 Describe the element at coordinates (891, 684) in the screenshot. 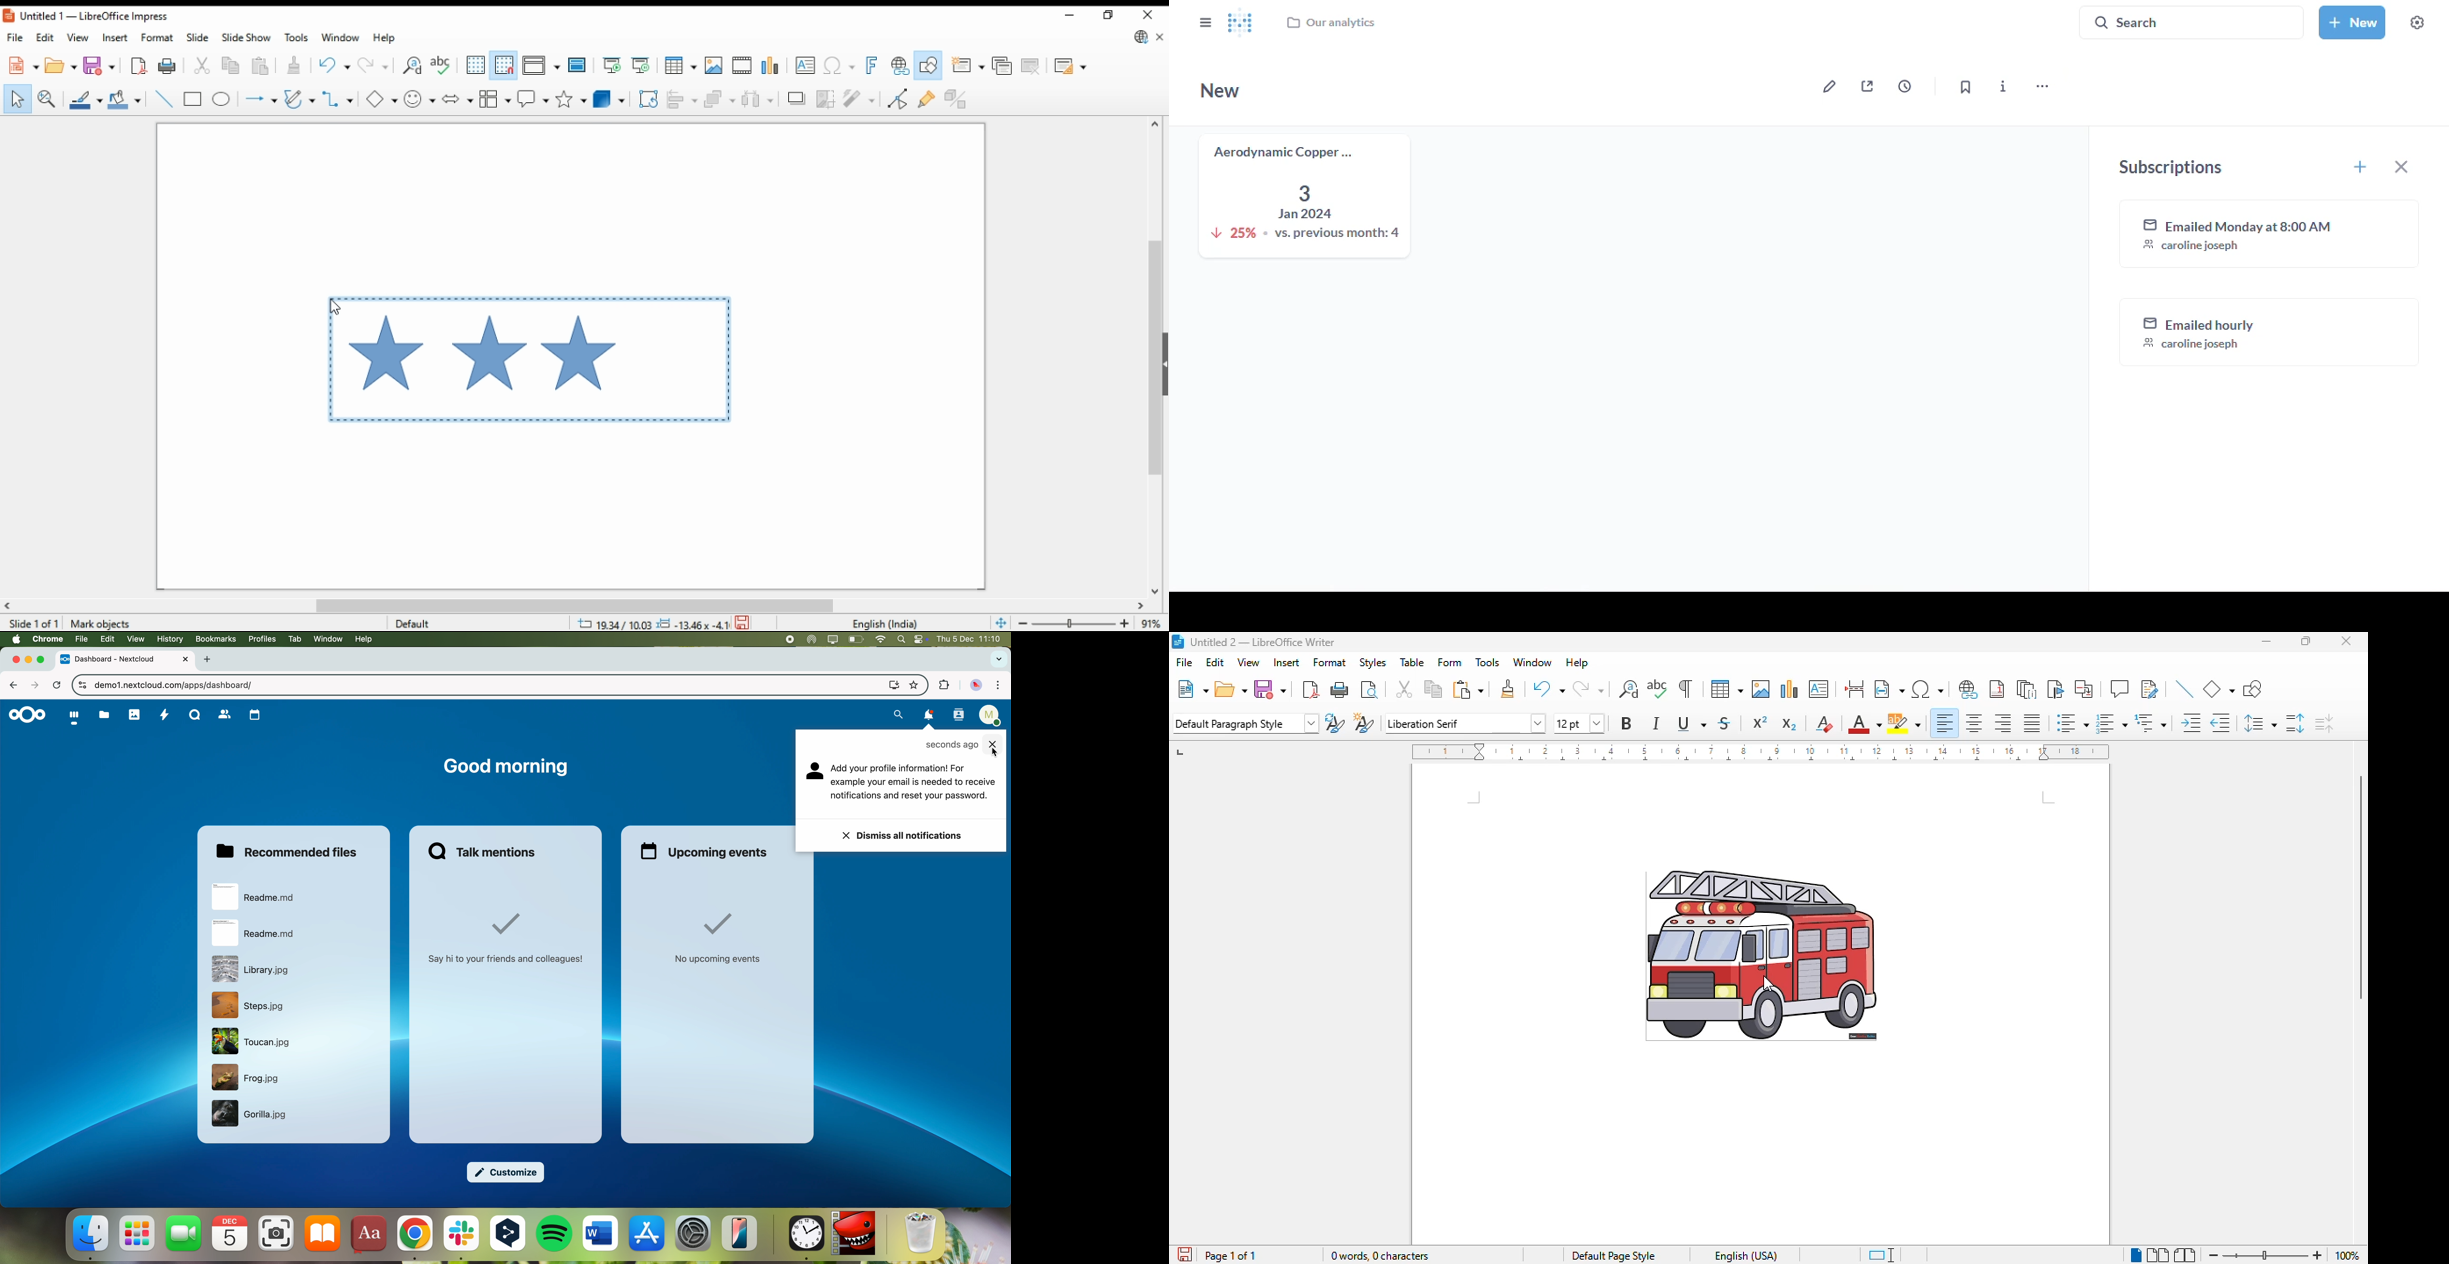

I see `screen` at that location.